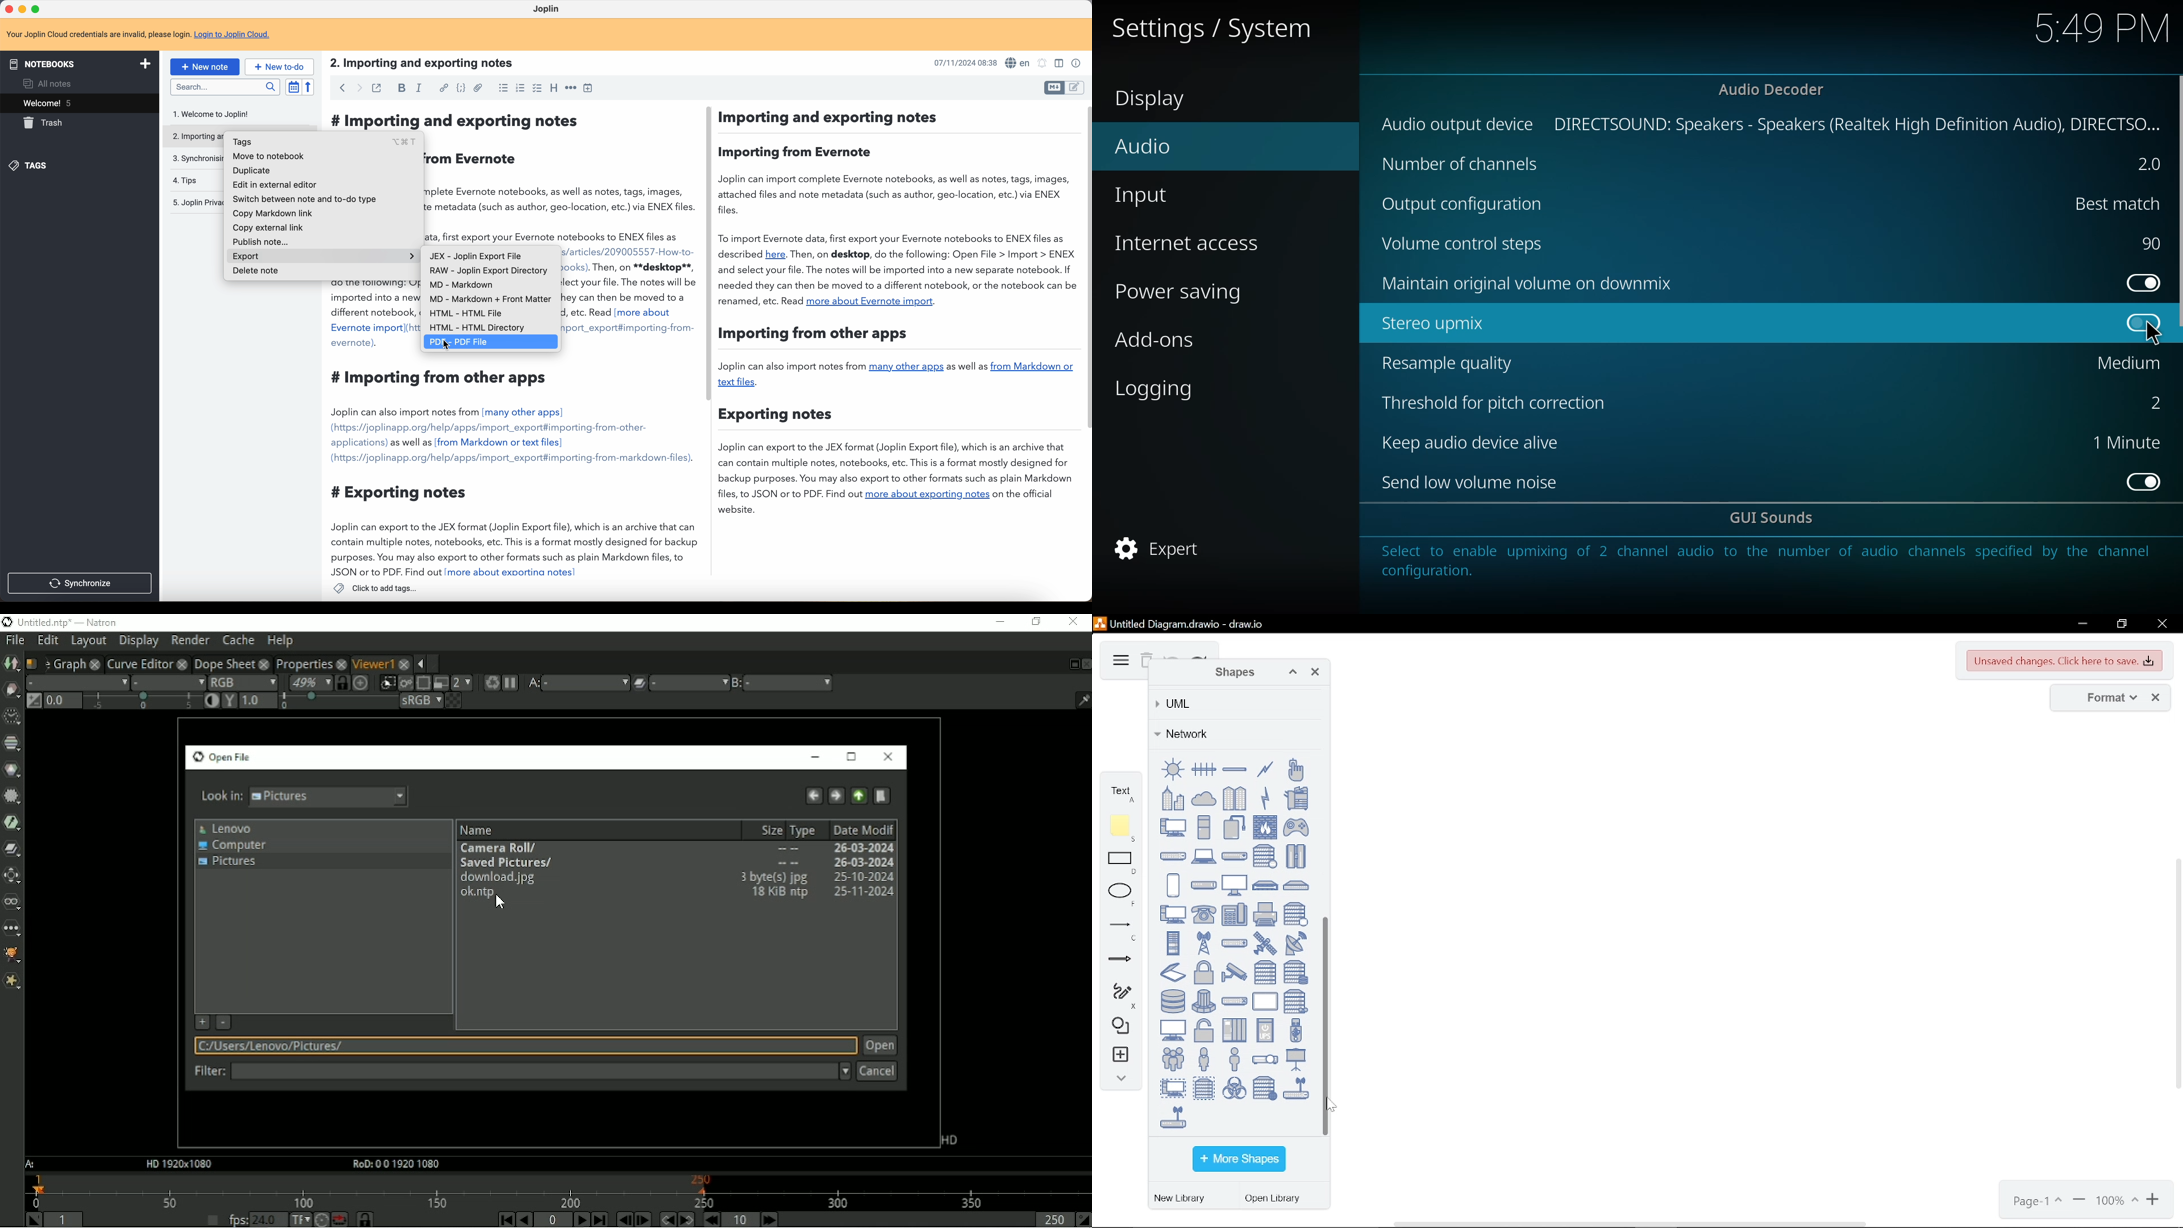 Image resolution: width=2184 pixels, height=1232 pixels. Describe the element at coordinates (2036, 1202) in the screenshot. I see `page` at that location.